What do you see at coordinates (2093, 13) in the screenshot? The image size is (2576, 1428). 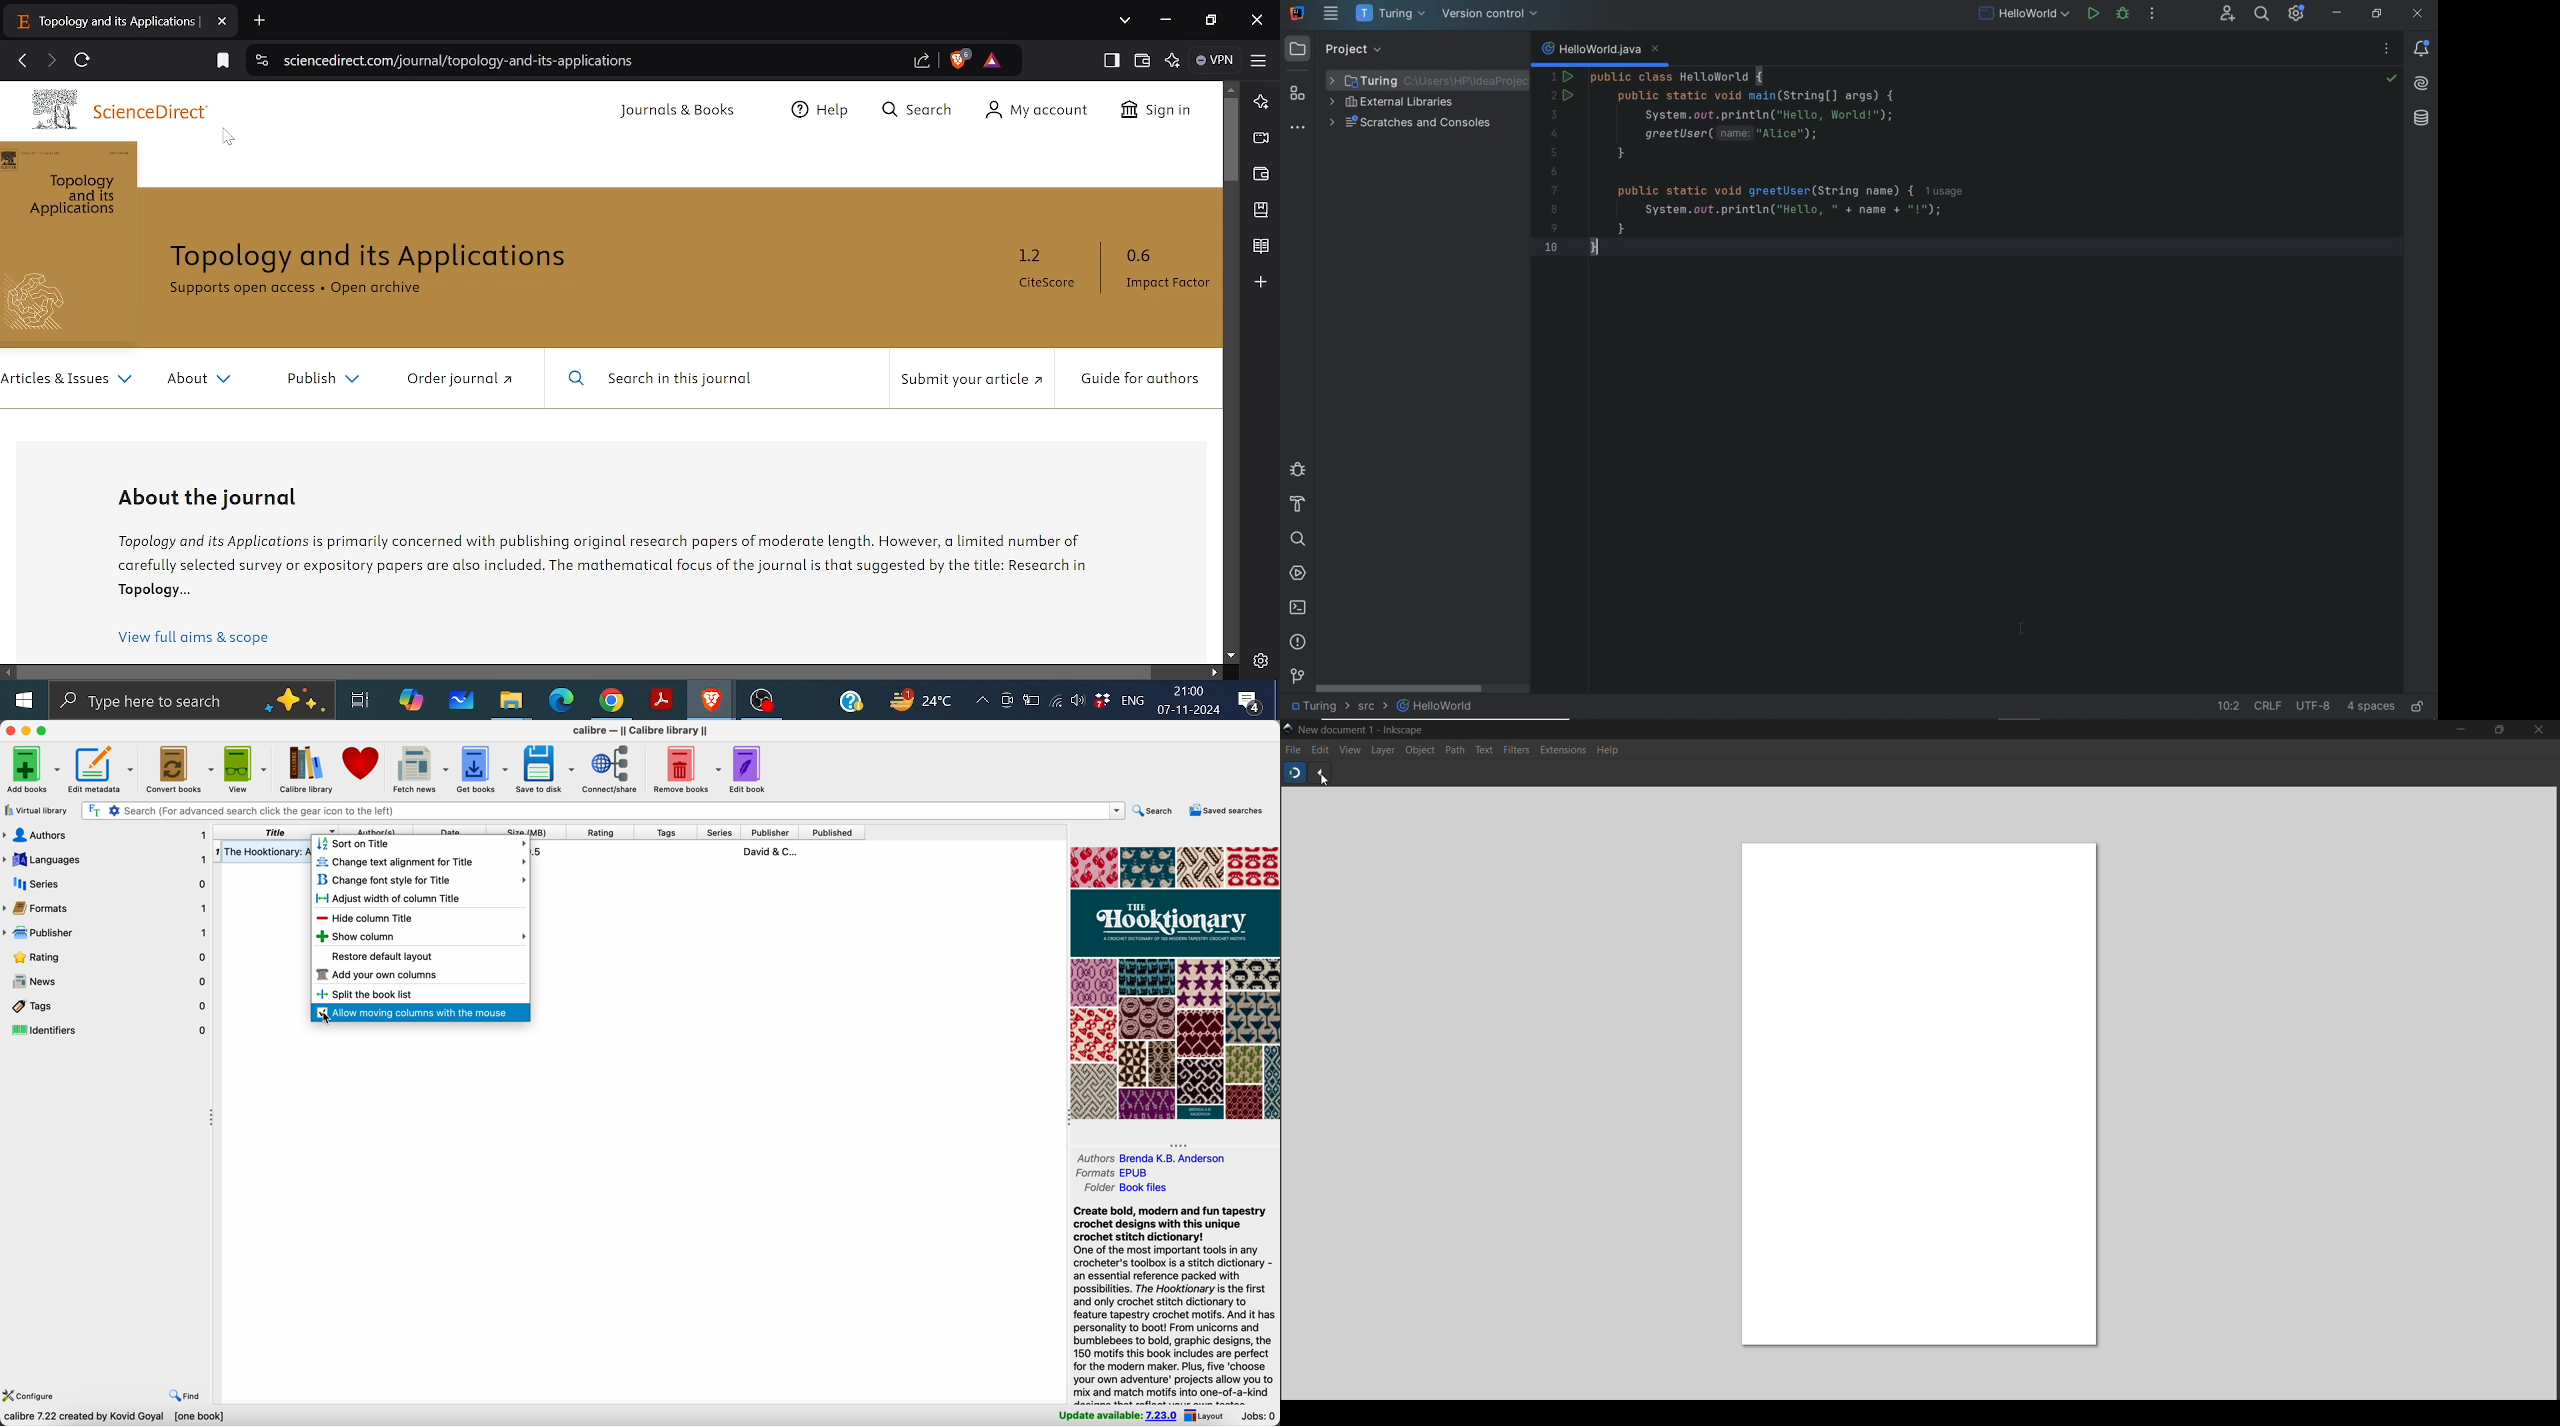 I see `run` at bounding box center [2093, 13].